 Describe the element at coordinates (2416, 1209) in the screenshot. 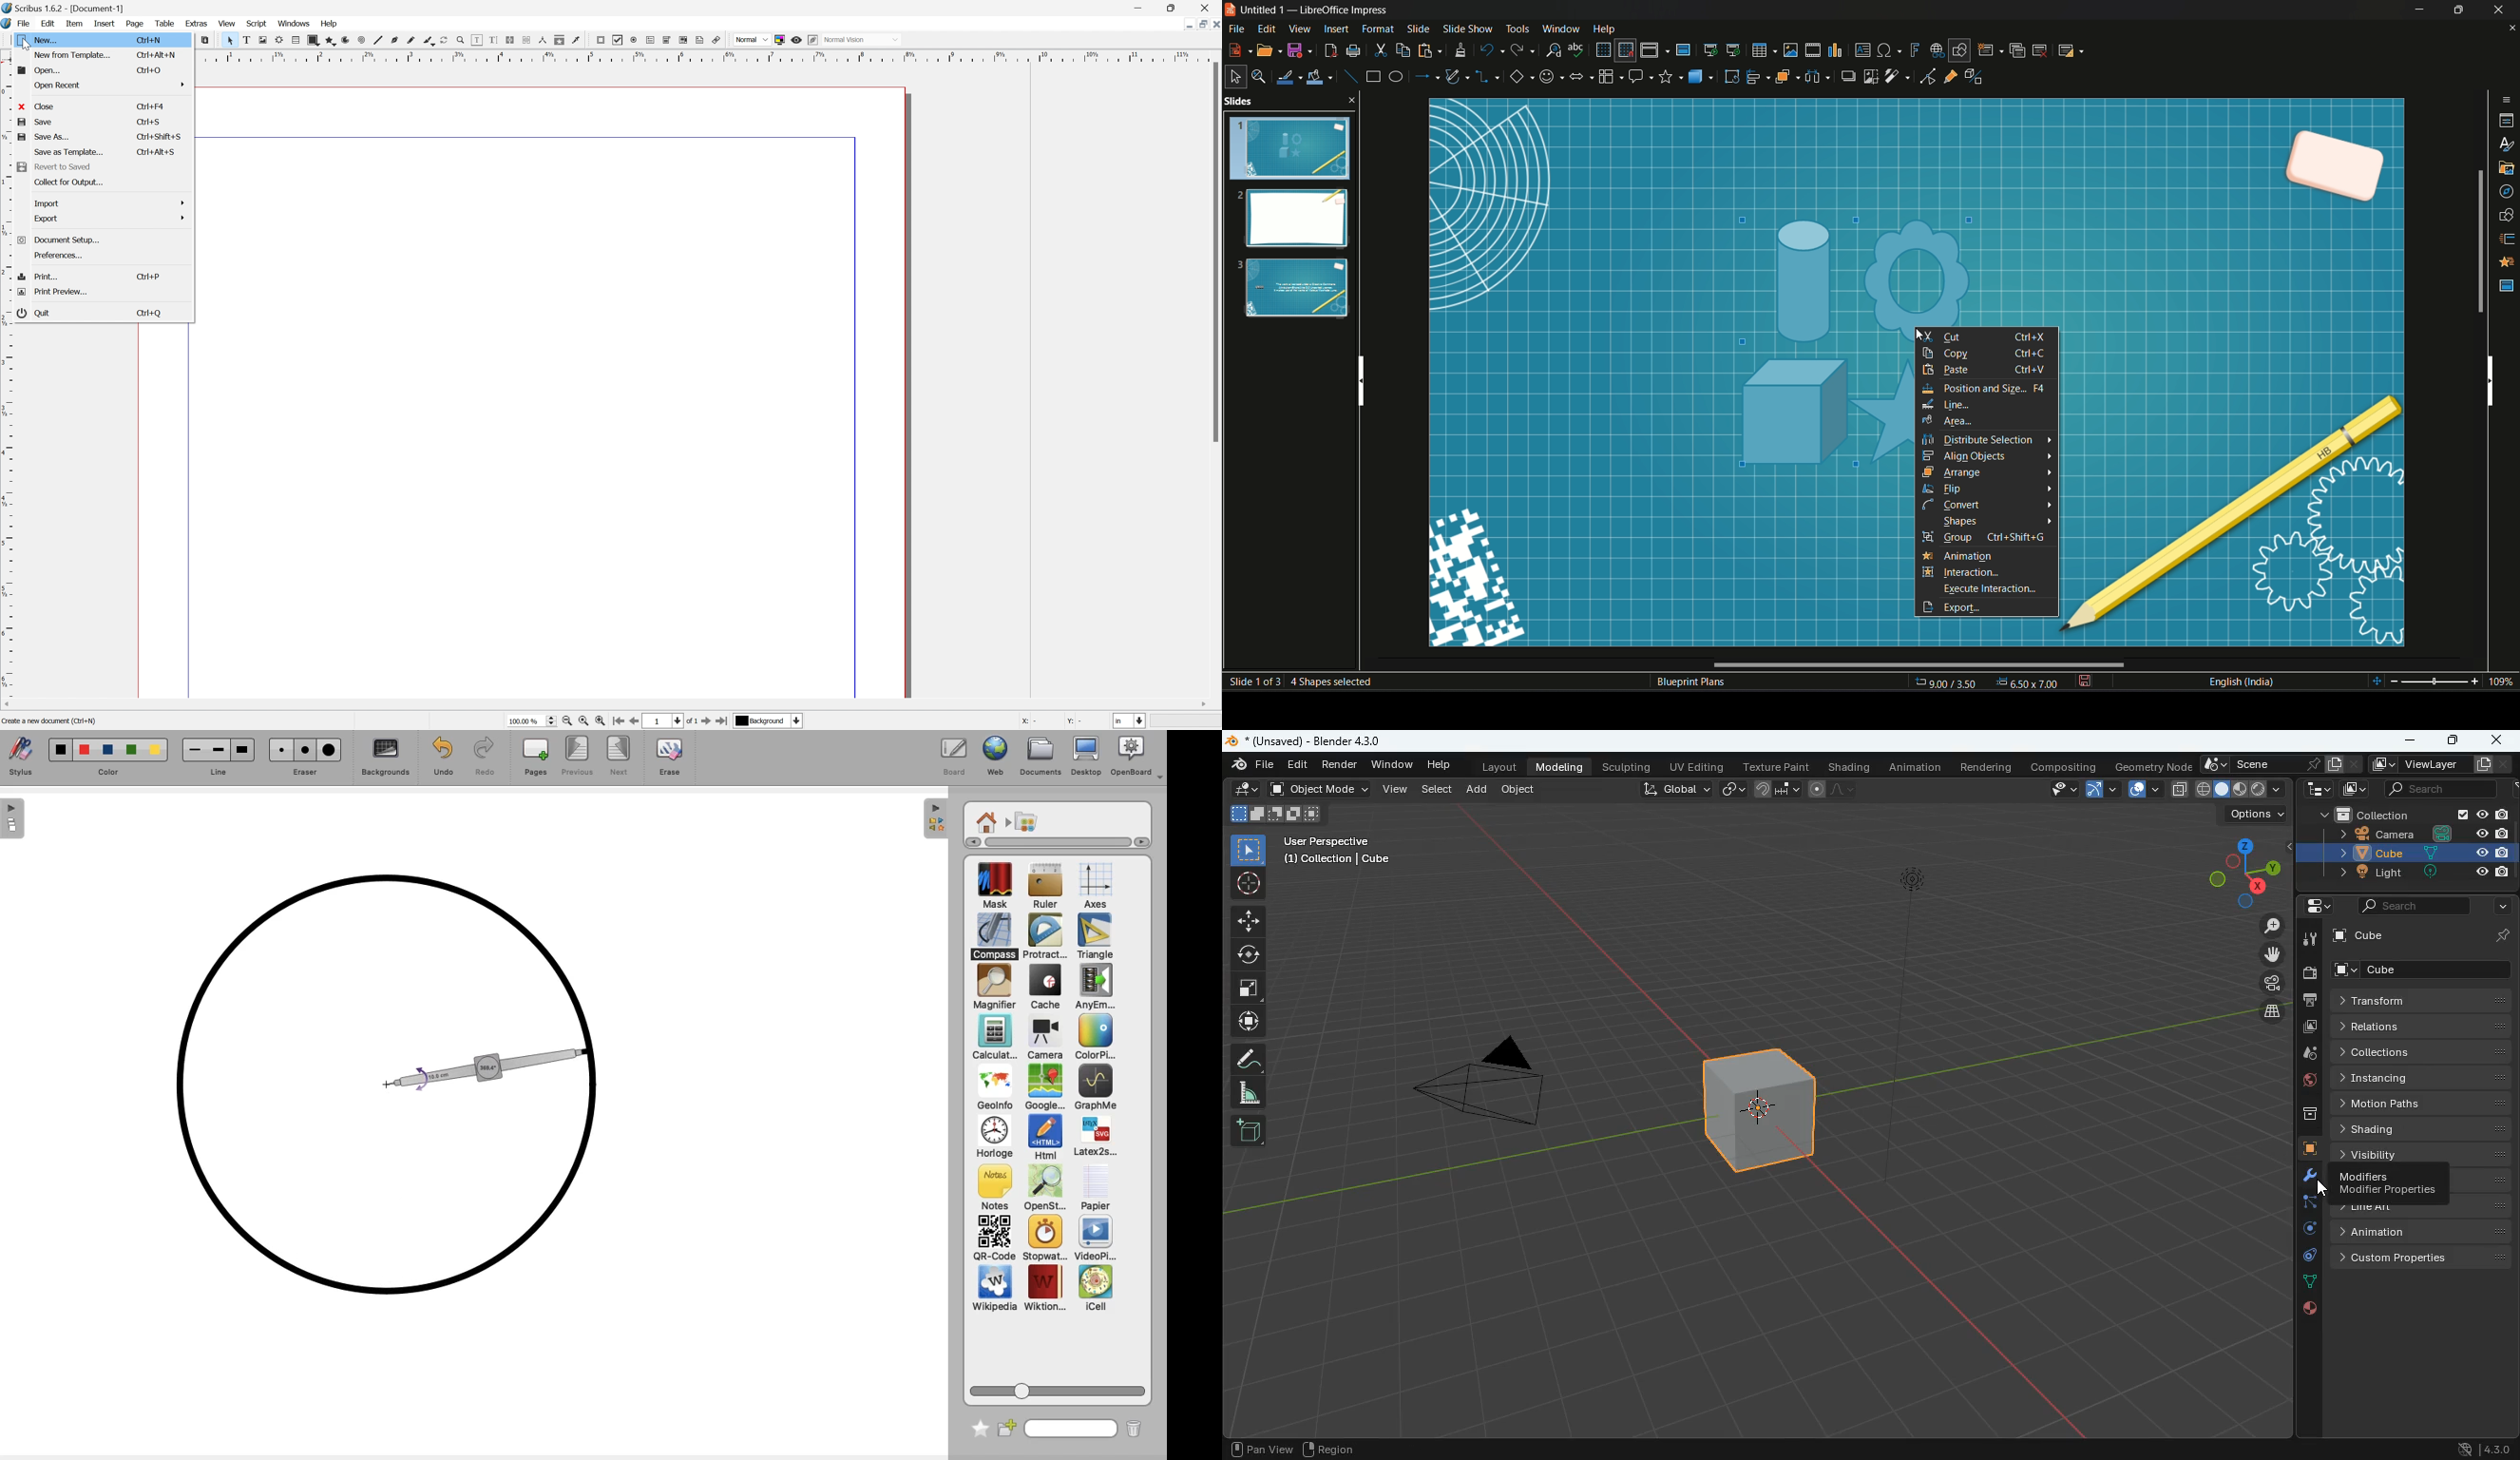

I see `line art` at that location.